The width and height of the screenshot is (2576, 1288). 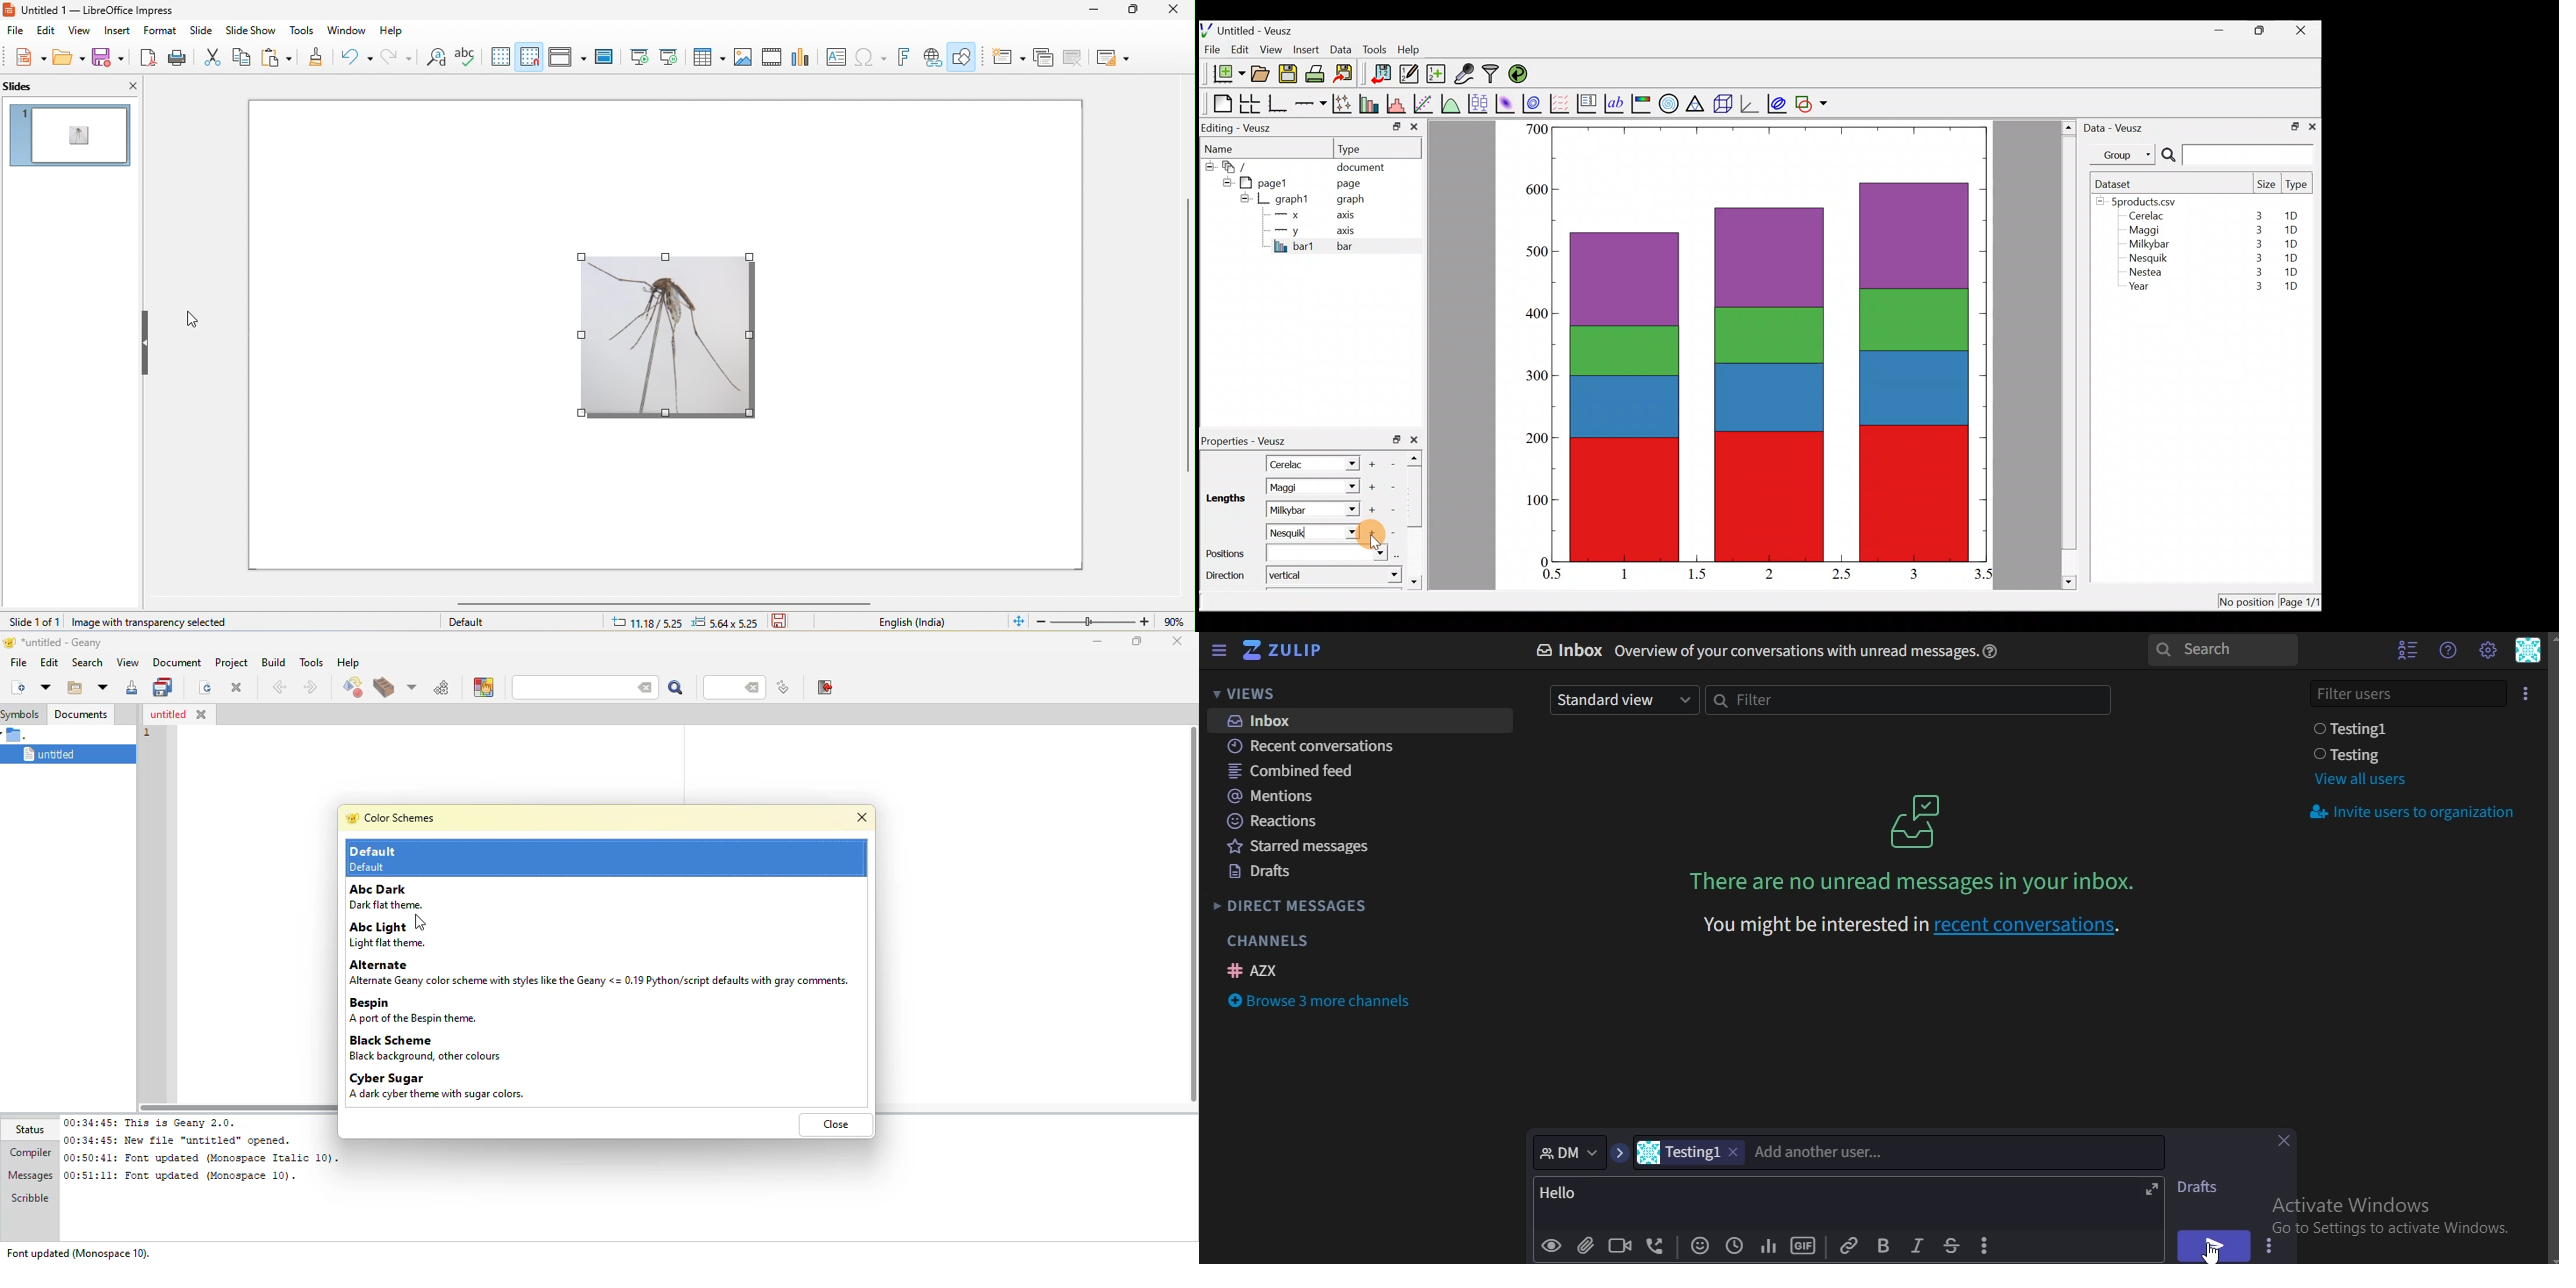 What do you see at coordinates (1883, 1245) in the screenshot?
I see `vold` at bounding box center [1883, 1245].